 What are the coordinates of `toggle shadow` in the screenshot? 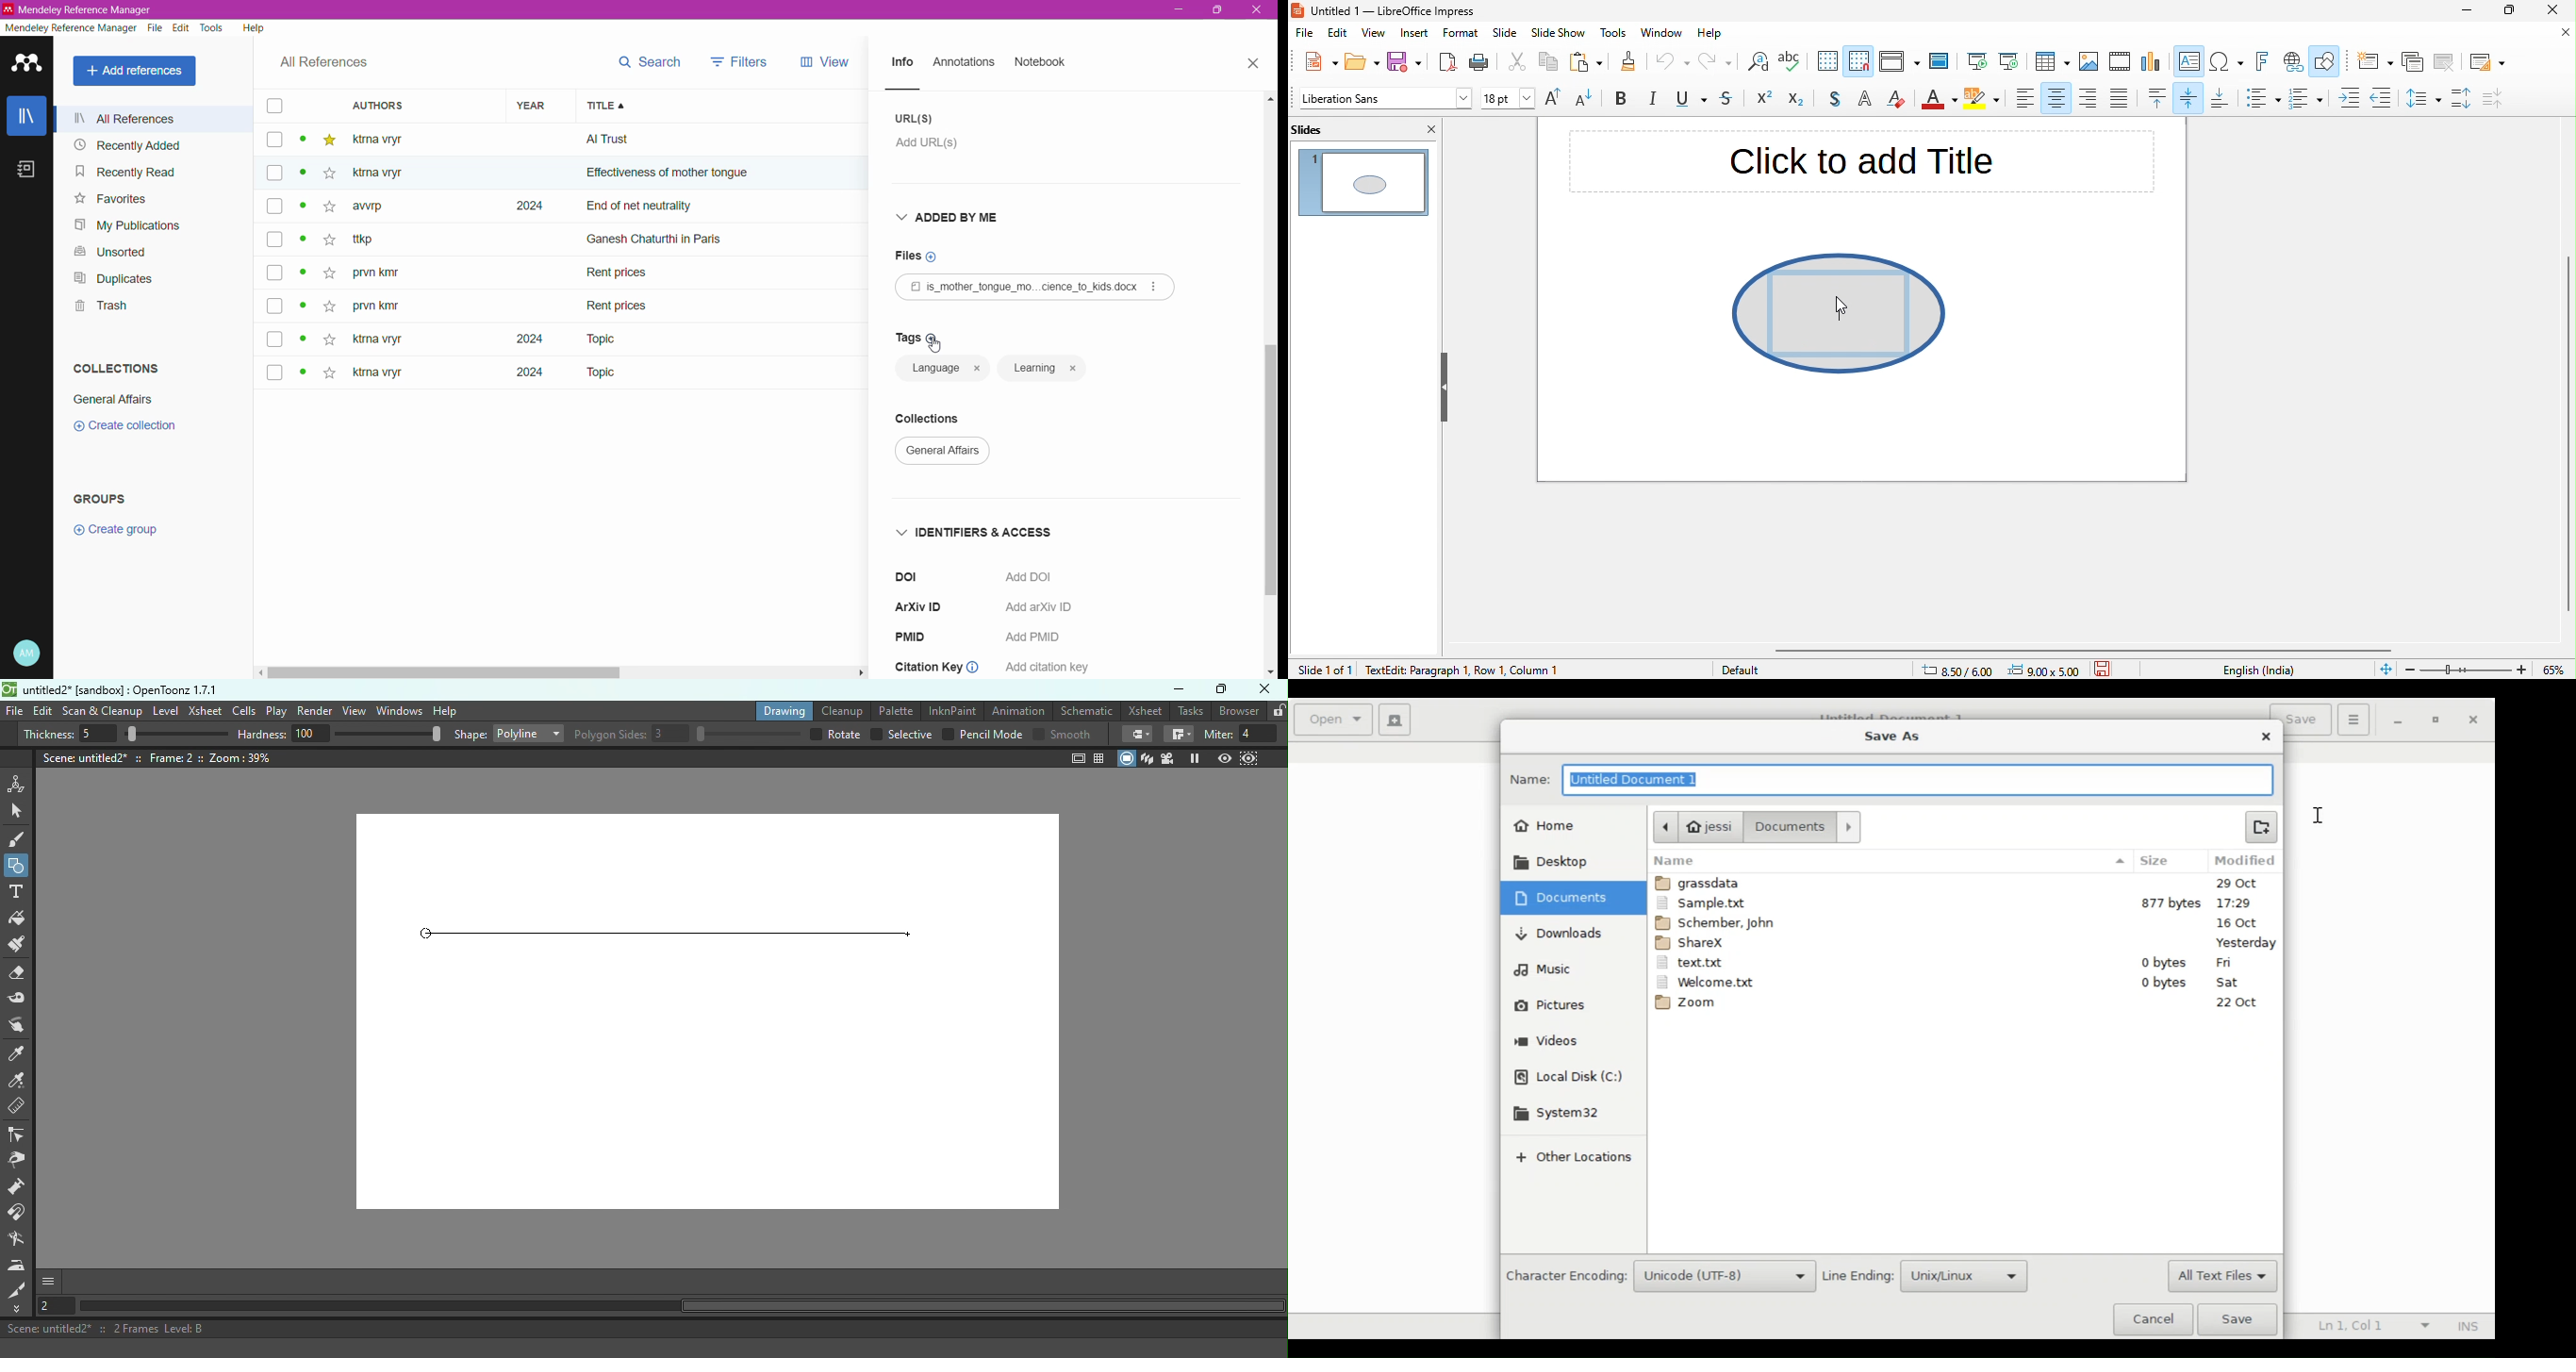 It's located at (1833, 100).